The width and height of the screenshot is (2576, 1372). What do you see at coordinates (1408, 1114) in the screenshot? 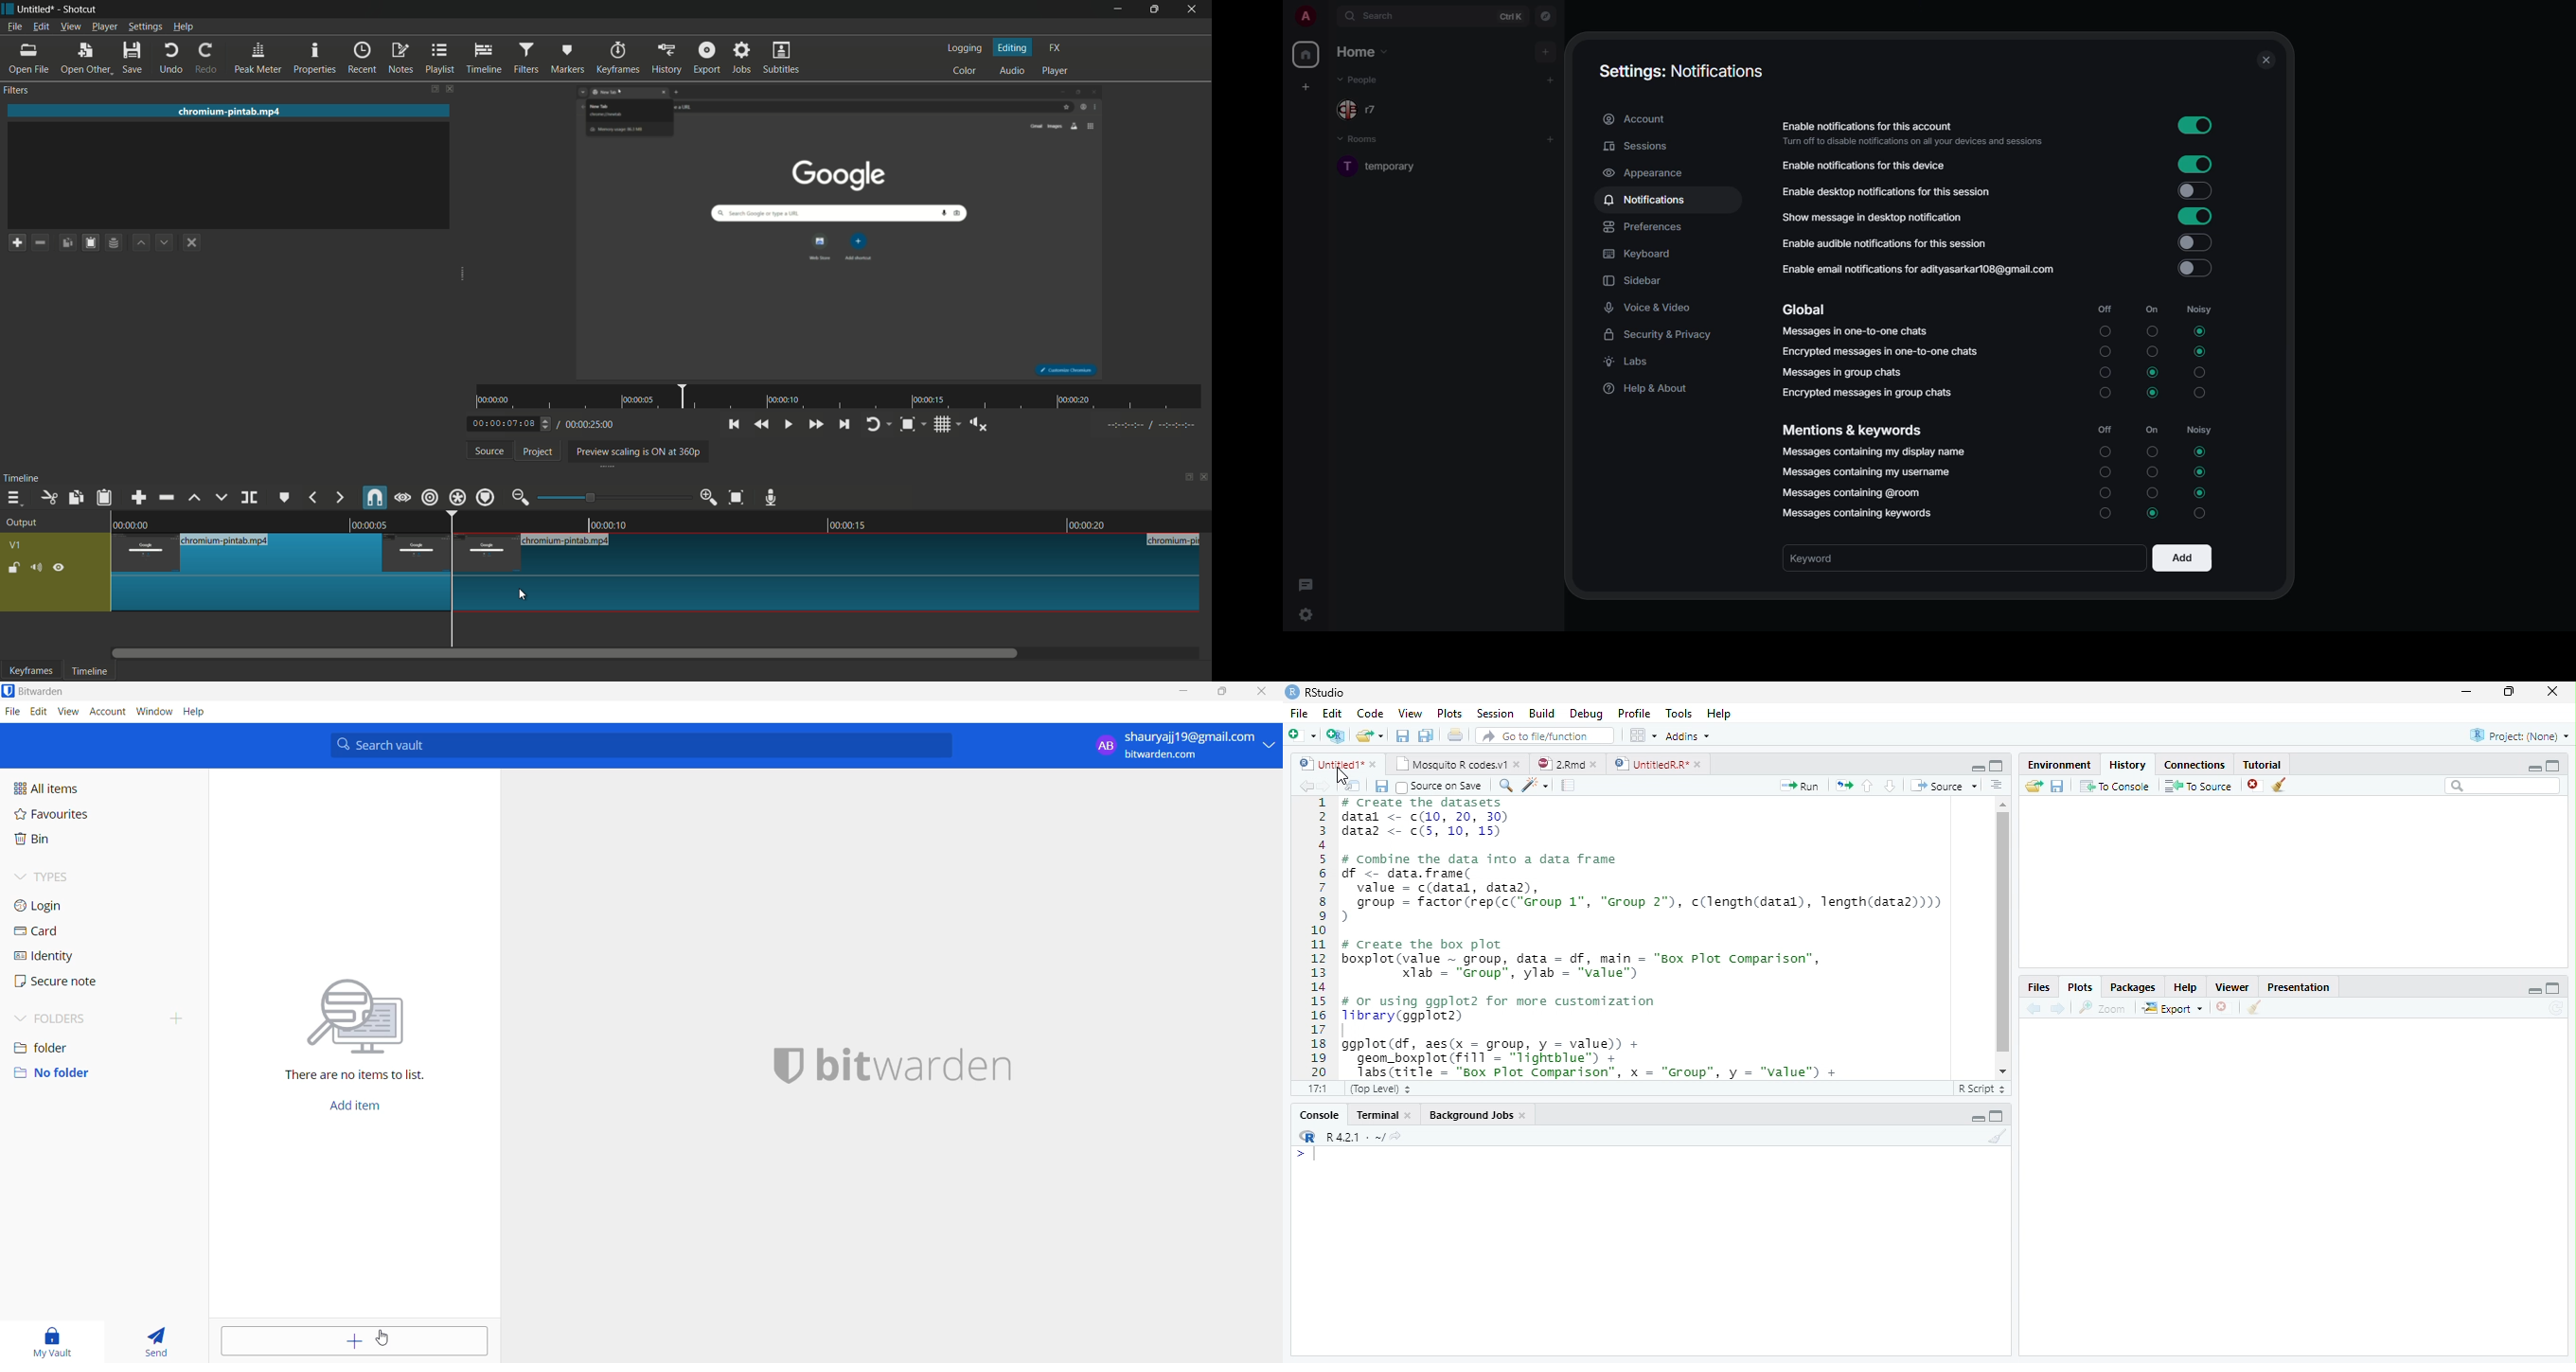
I see `close` at bounding box center [1408, 1114].